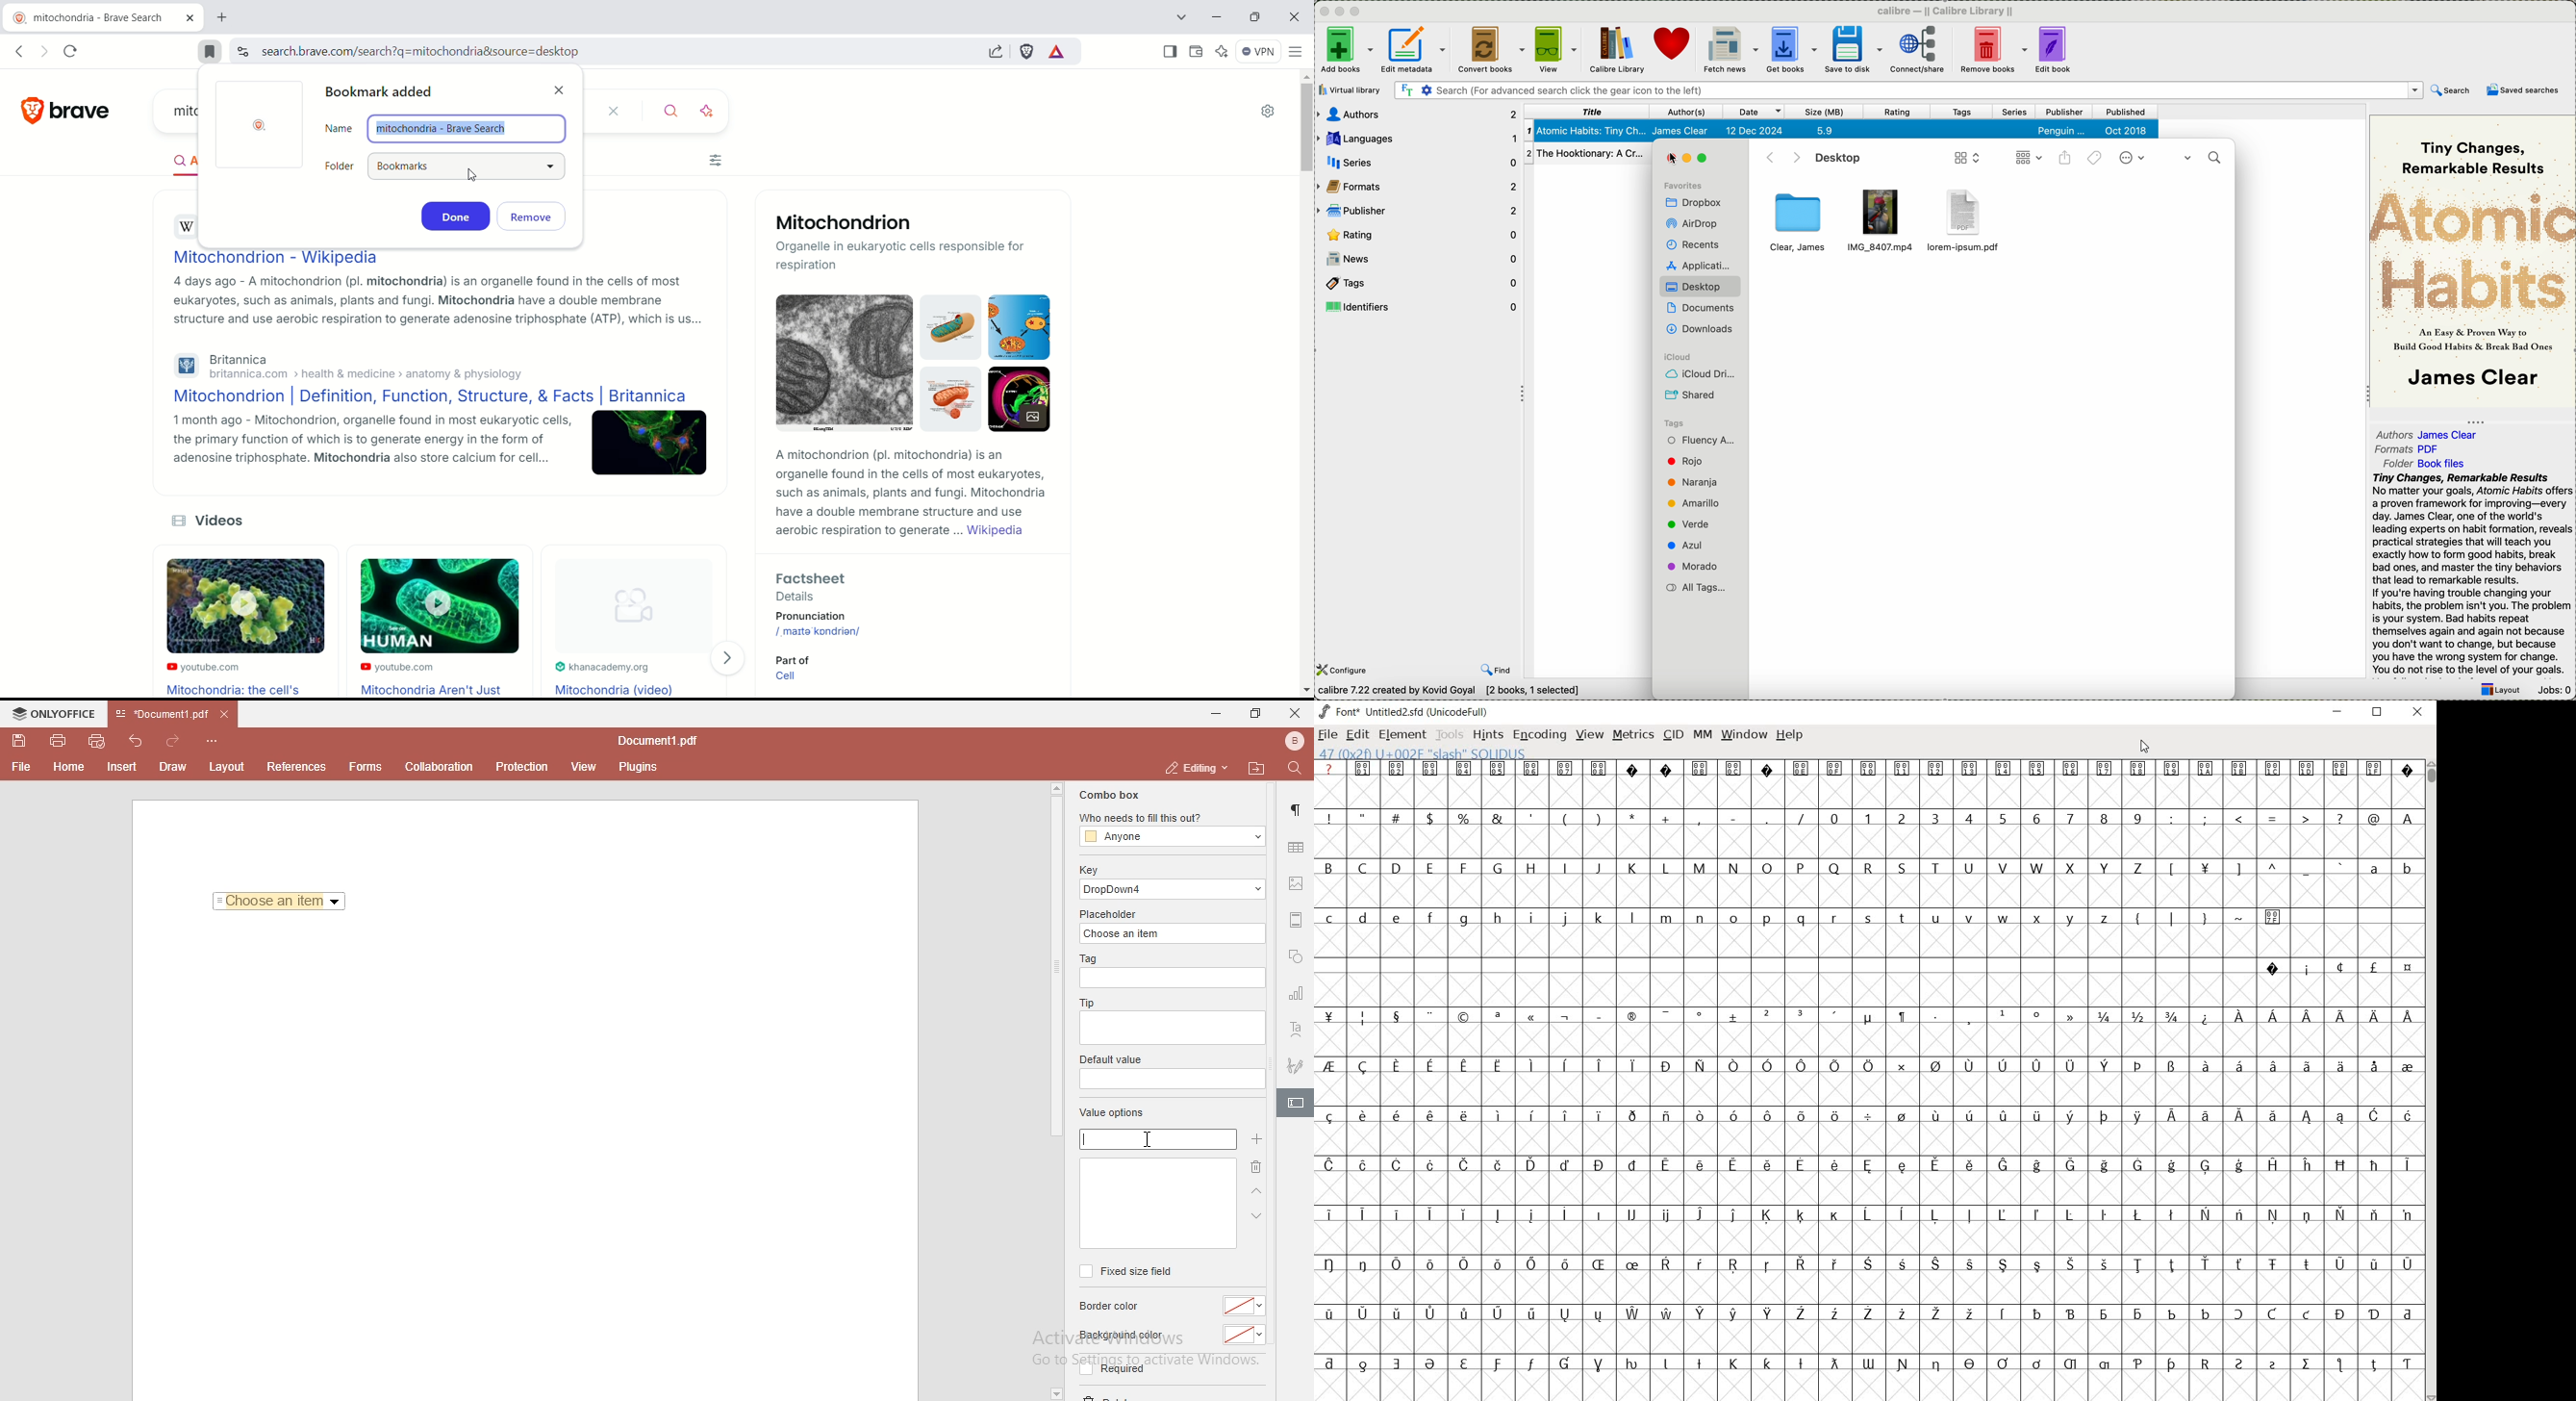 The image size is (2576, 1428). Describe the element at coordinates (1346, 669) in the screenshot. I see `configure` at that location.